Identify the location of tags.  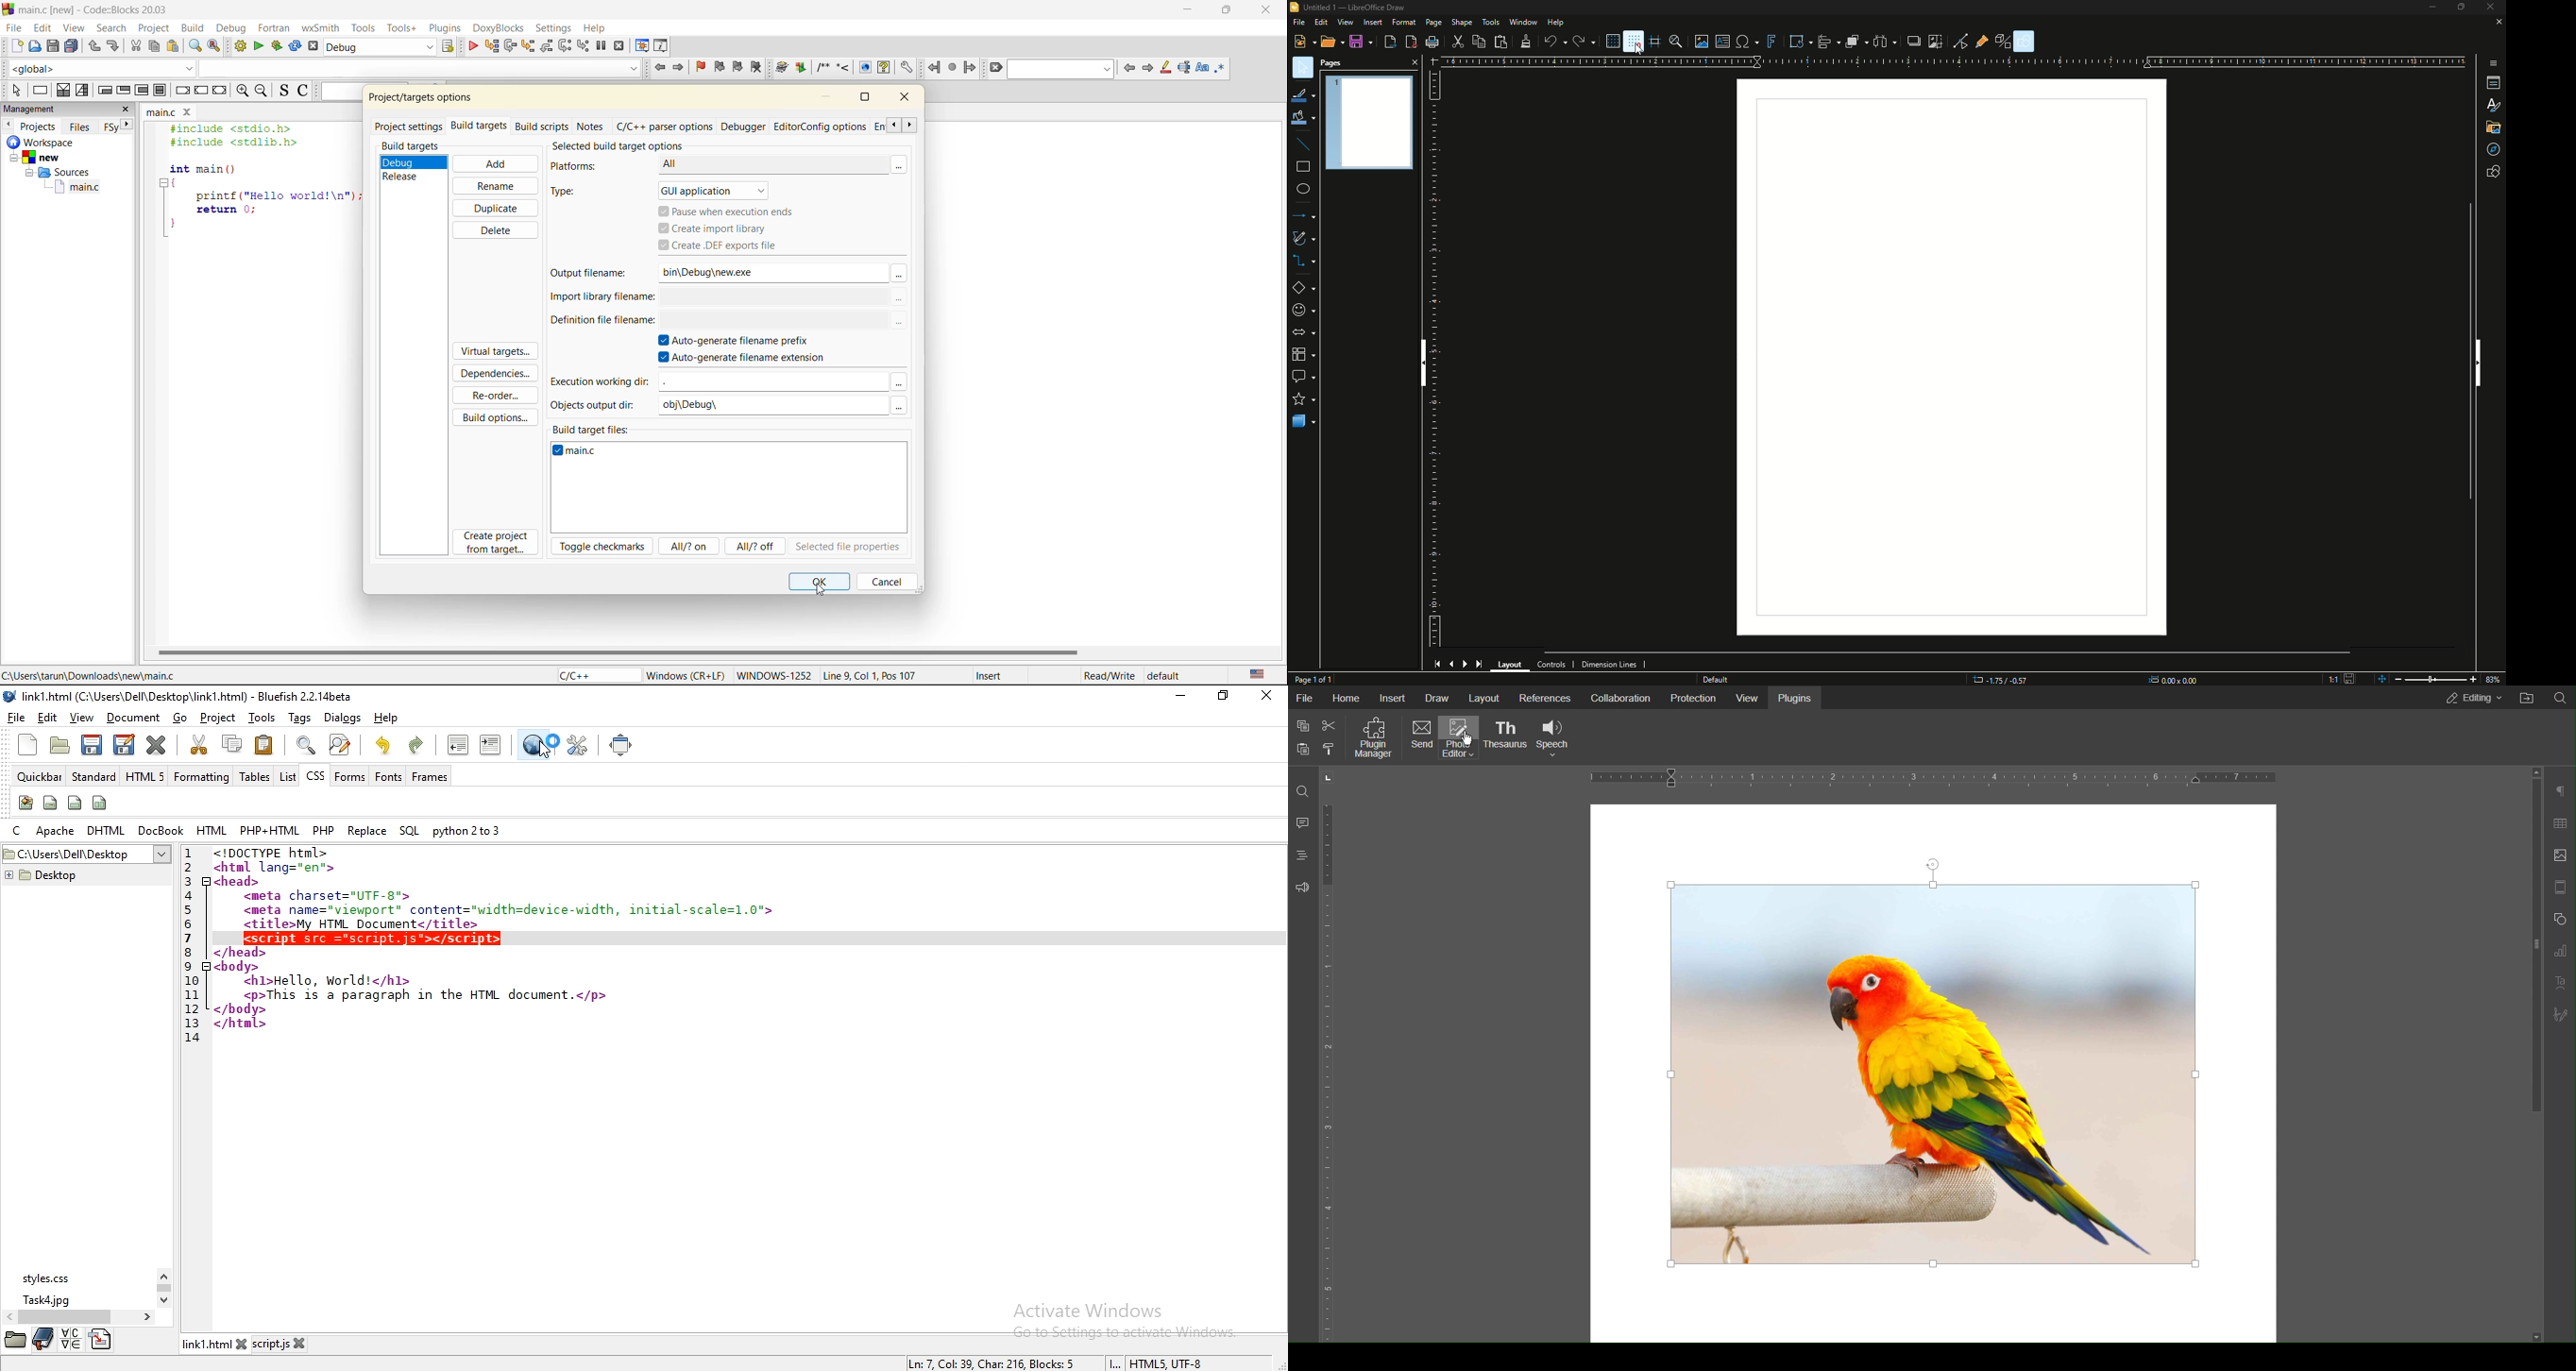
(299, 718).